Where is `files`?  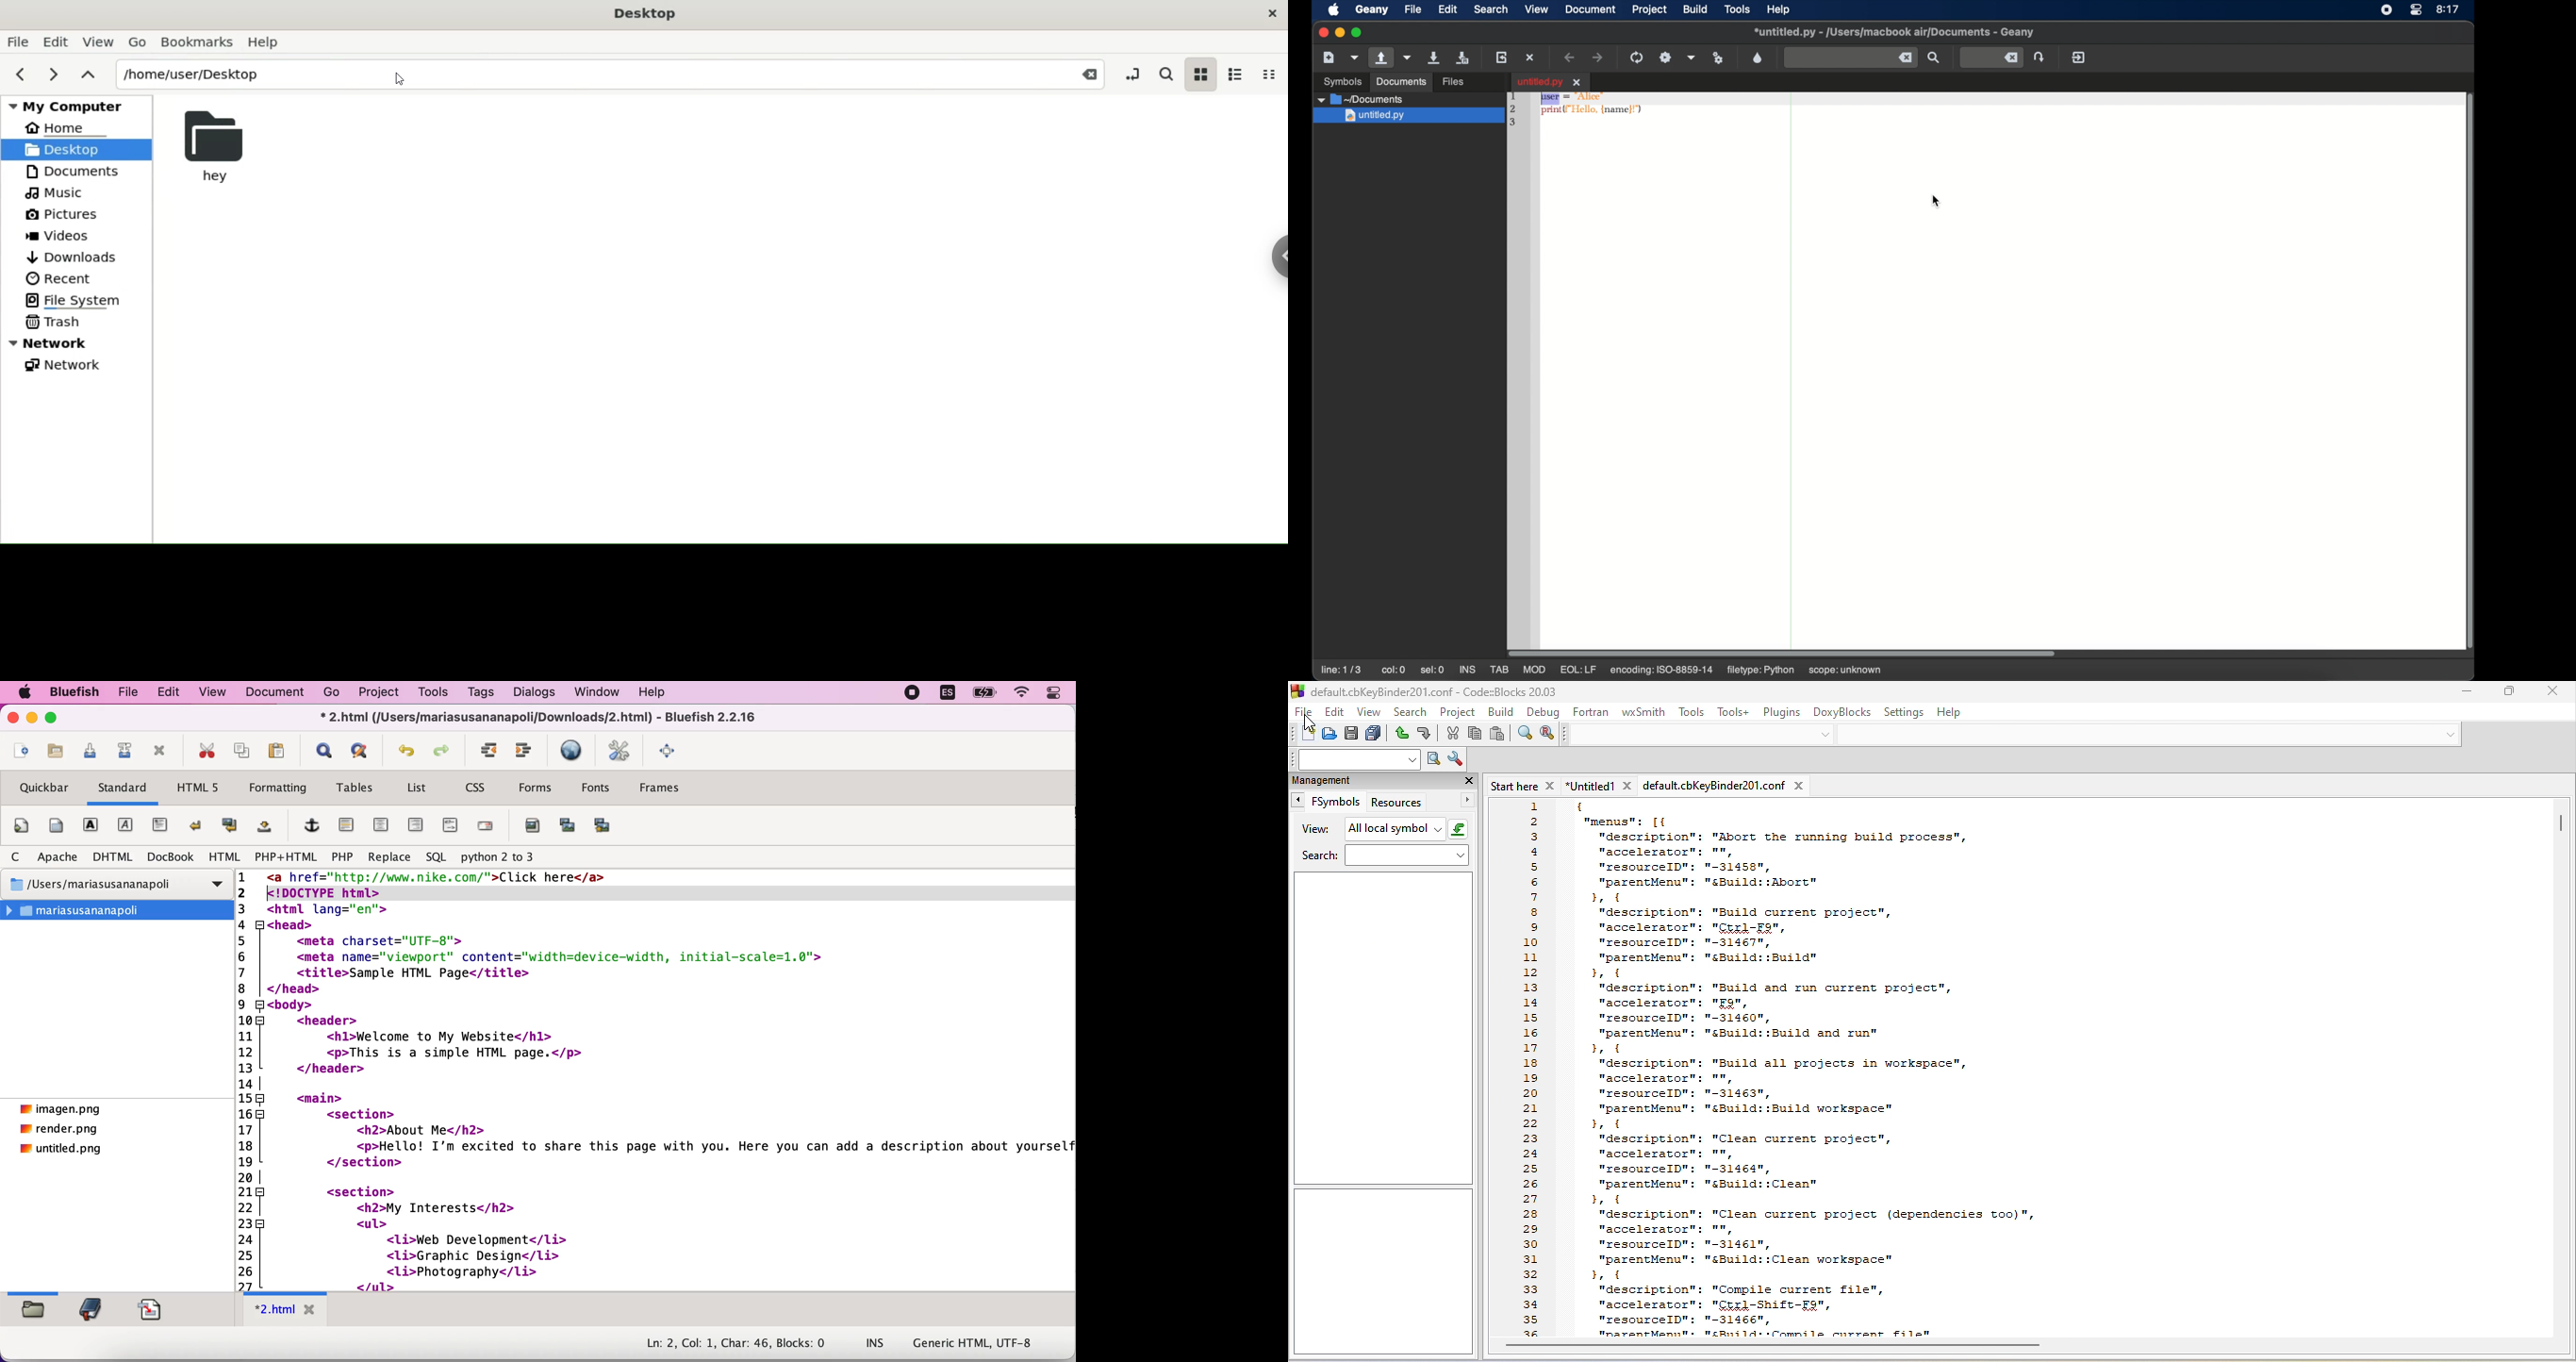
files is located at coordinates (1453, 83).